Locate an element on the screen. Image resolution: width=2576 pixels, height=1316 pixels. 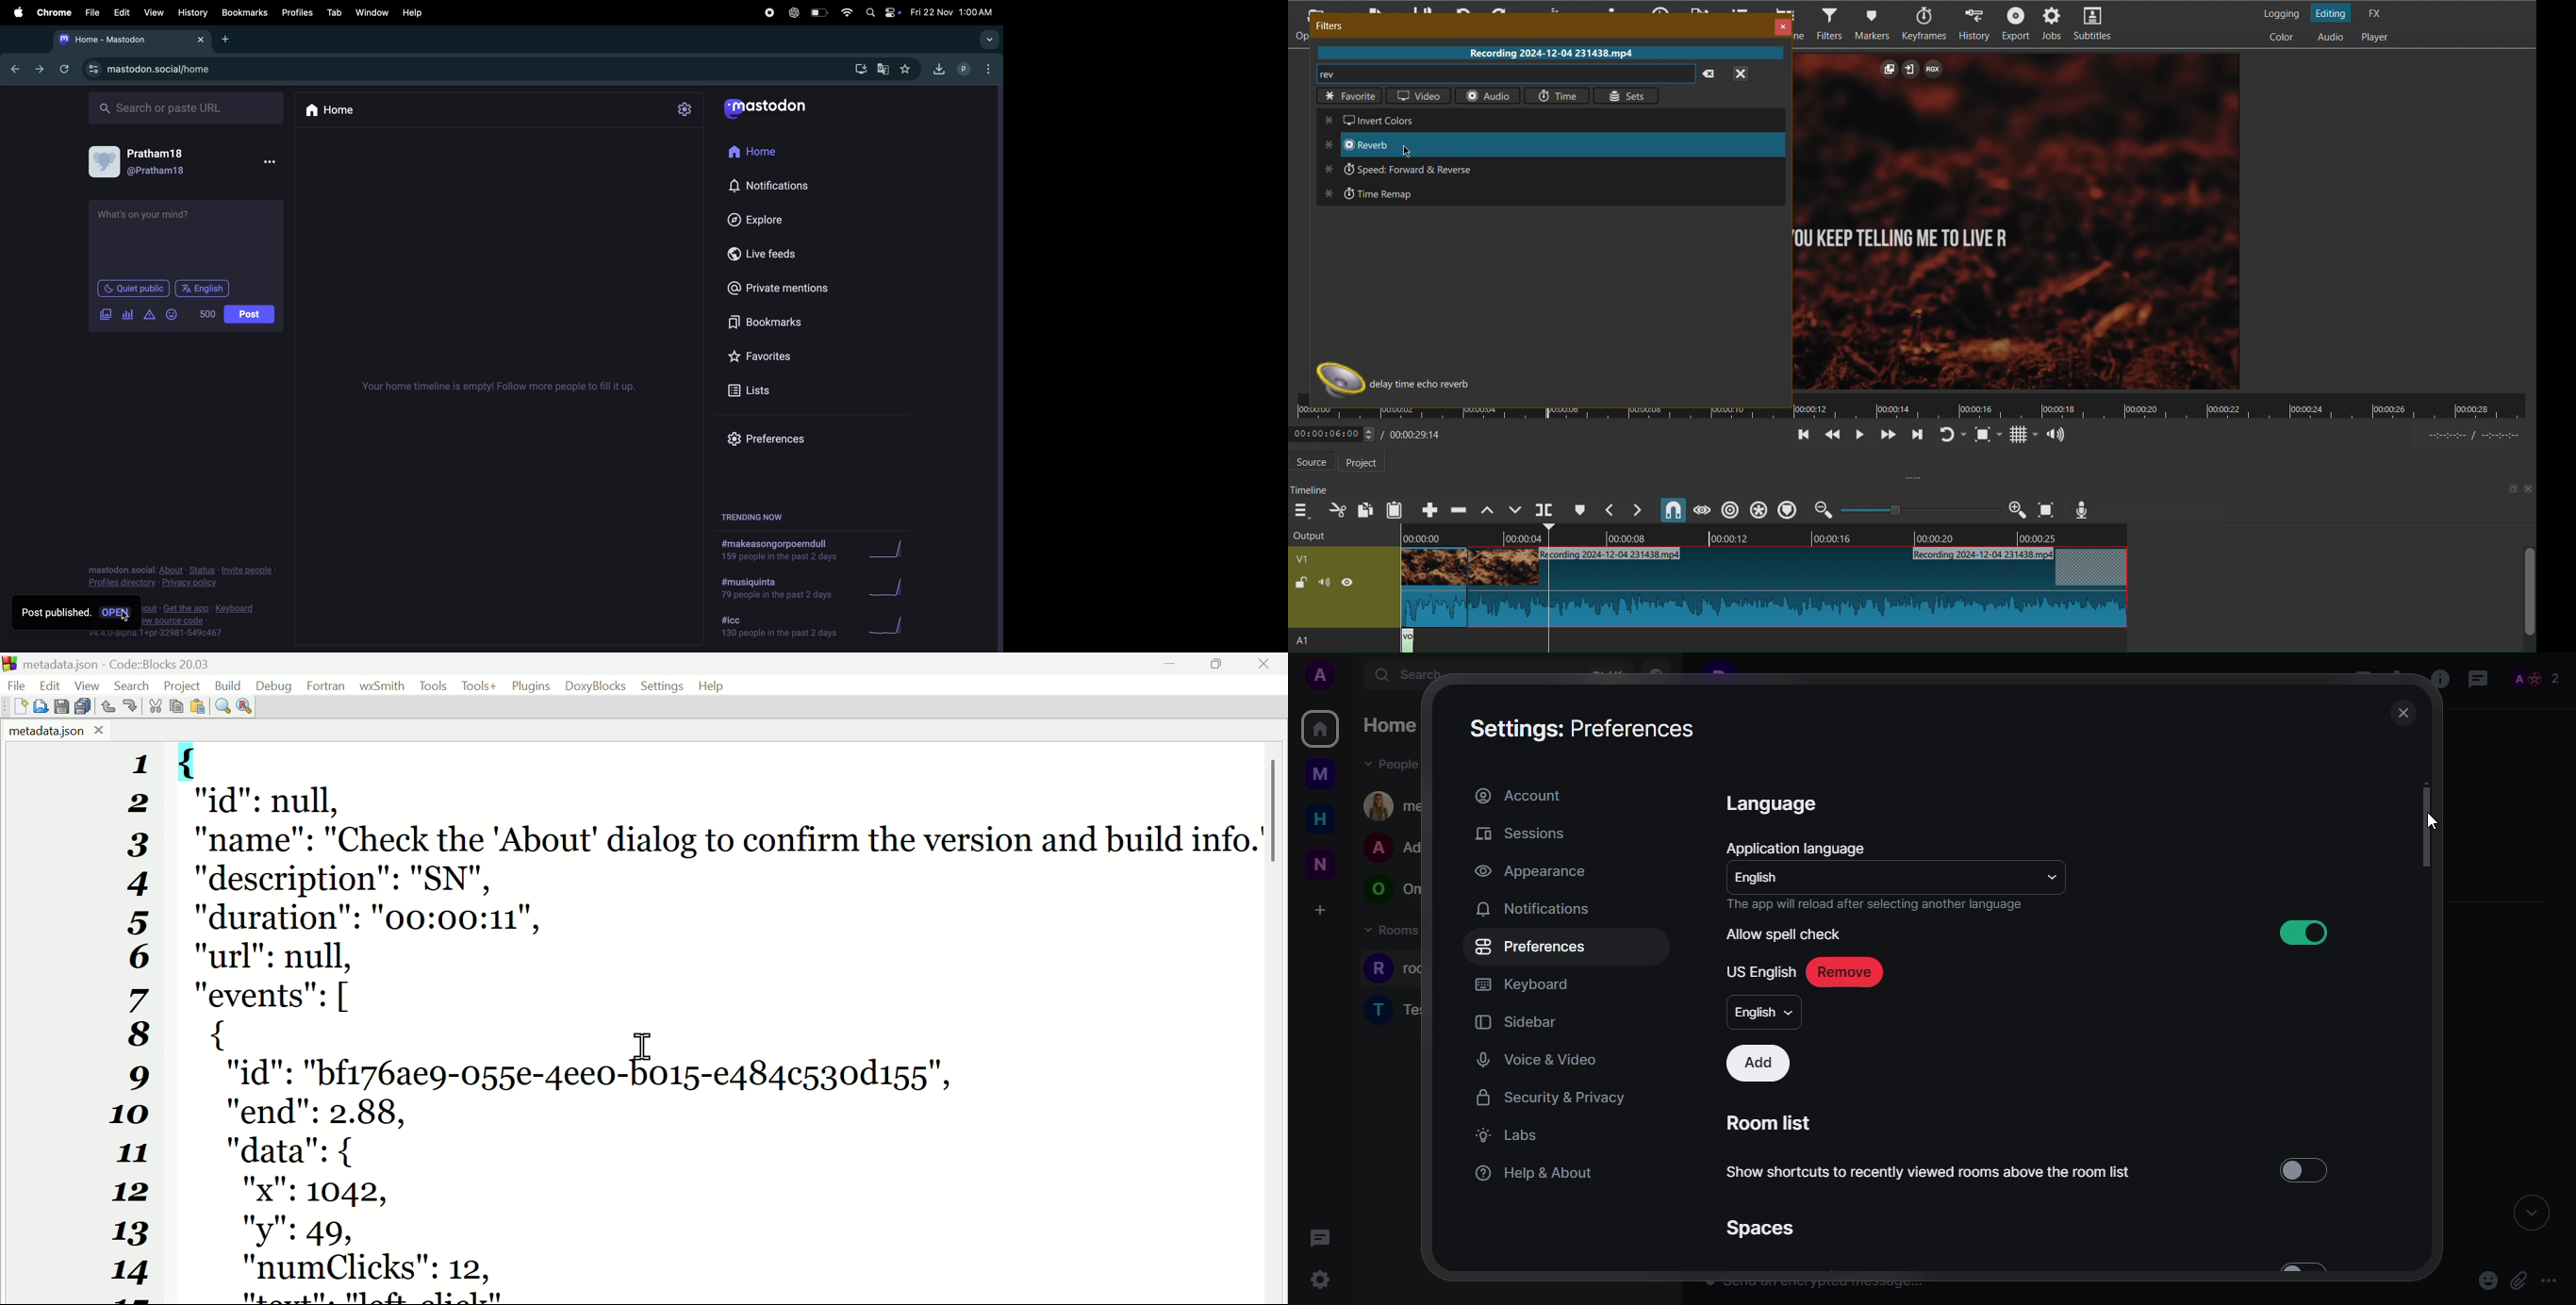
tab mastodon is located at coordinates (122, 40).